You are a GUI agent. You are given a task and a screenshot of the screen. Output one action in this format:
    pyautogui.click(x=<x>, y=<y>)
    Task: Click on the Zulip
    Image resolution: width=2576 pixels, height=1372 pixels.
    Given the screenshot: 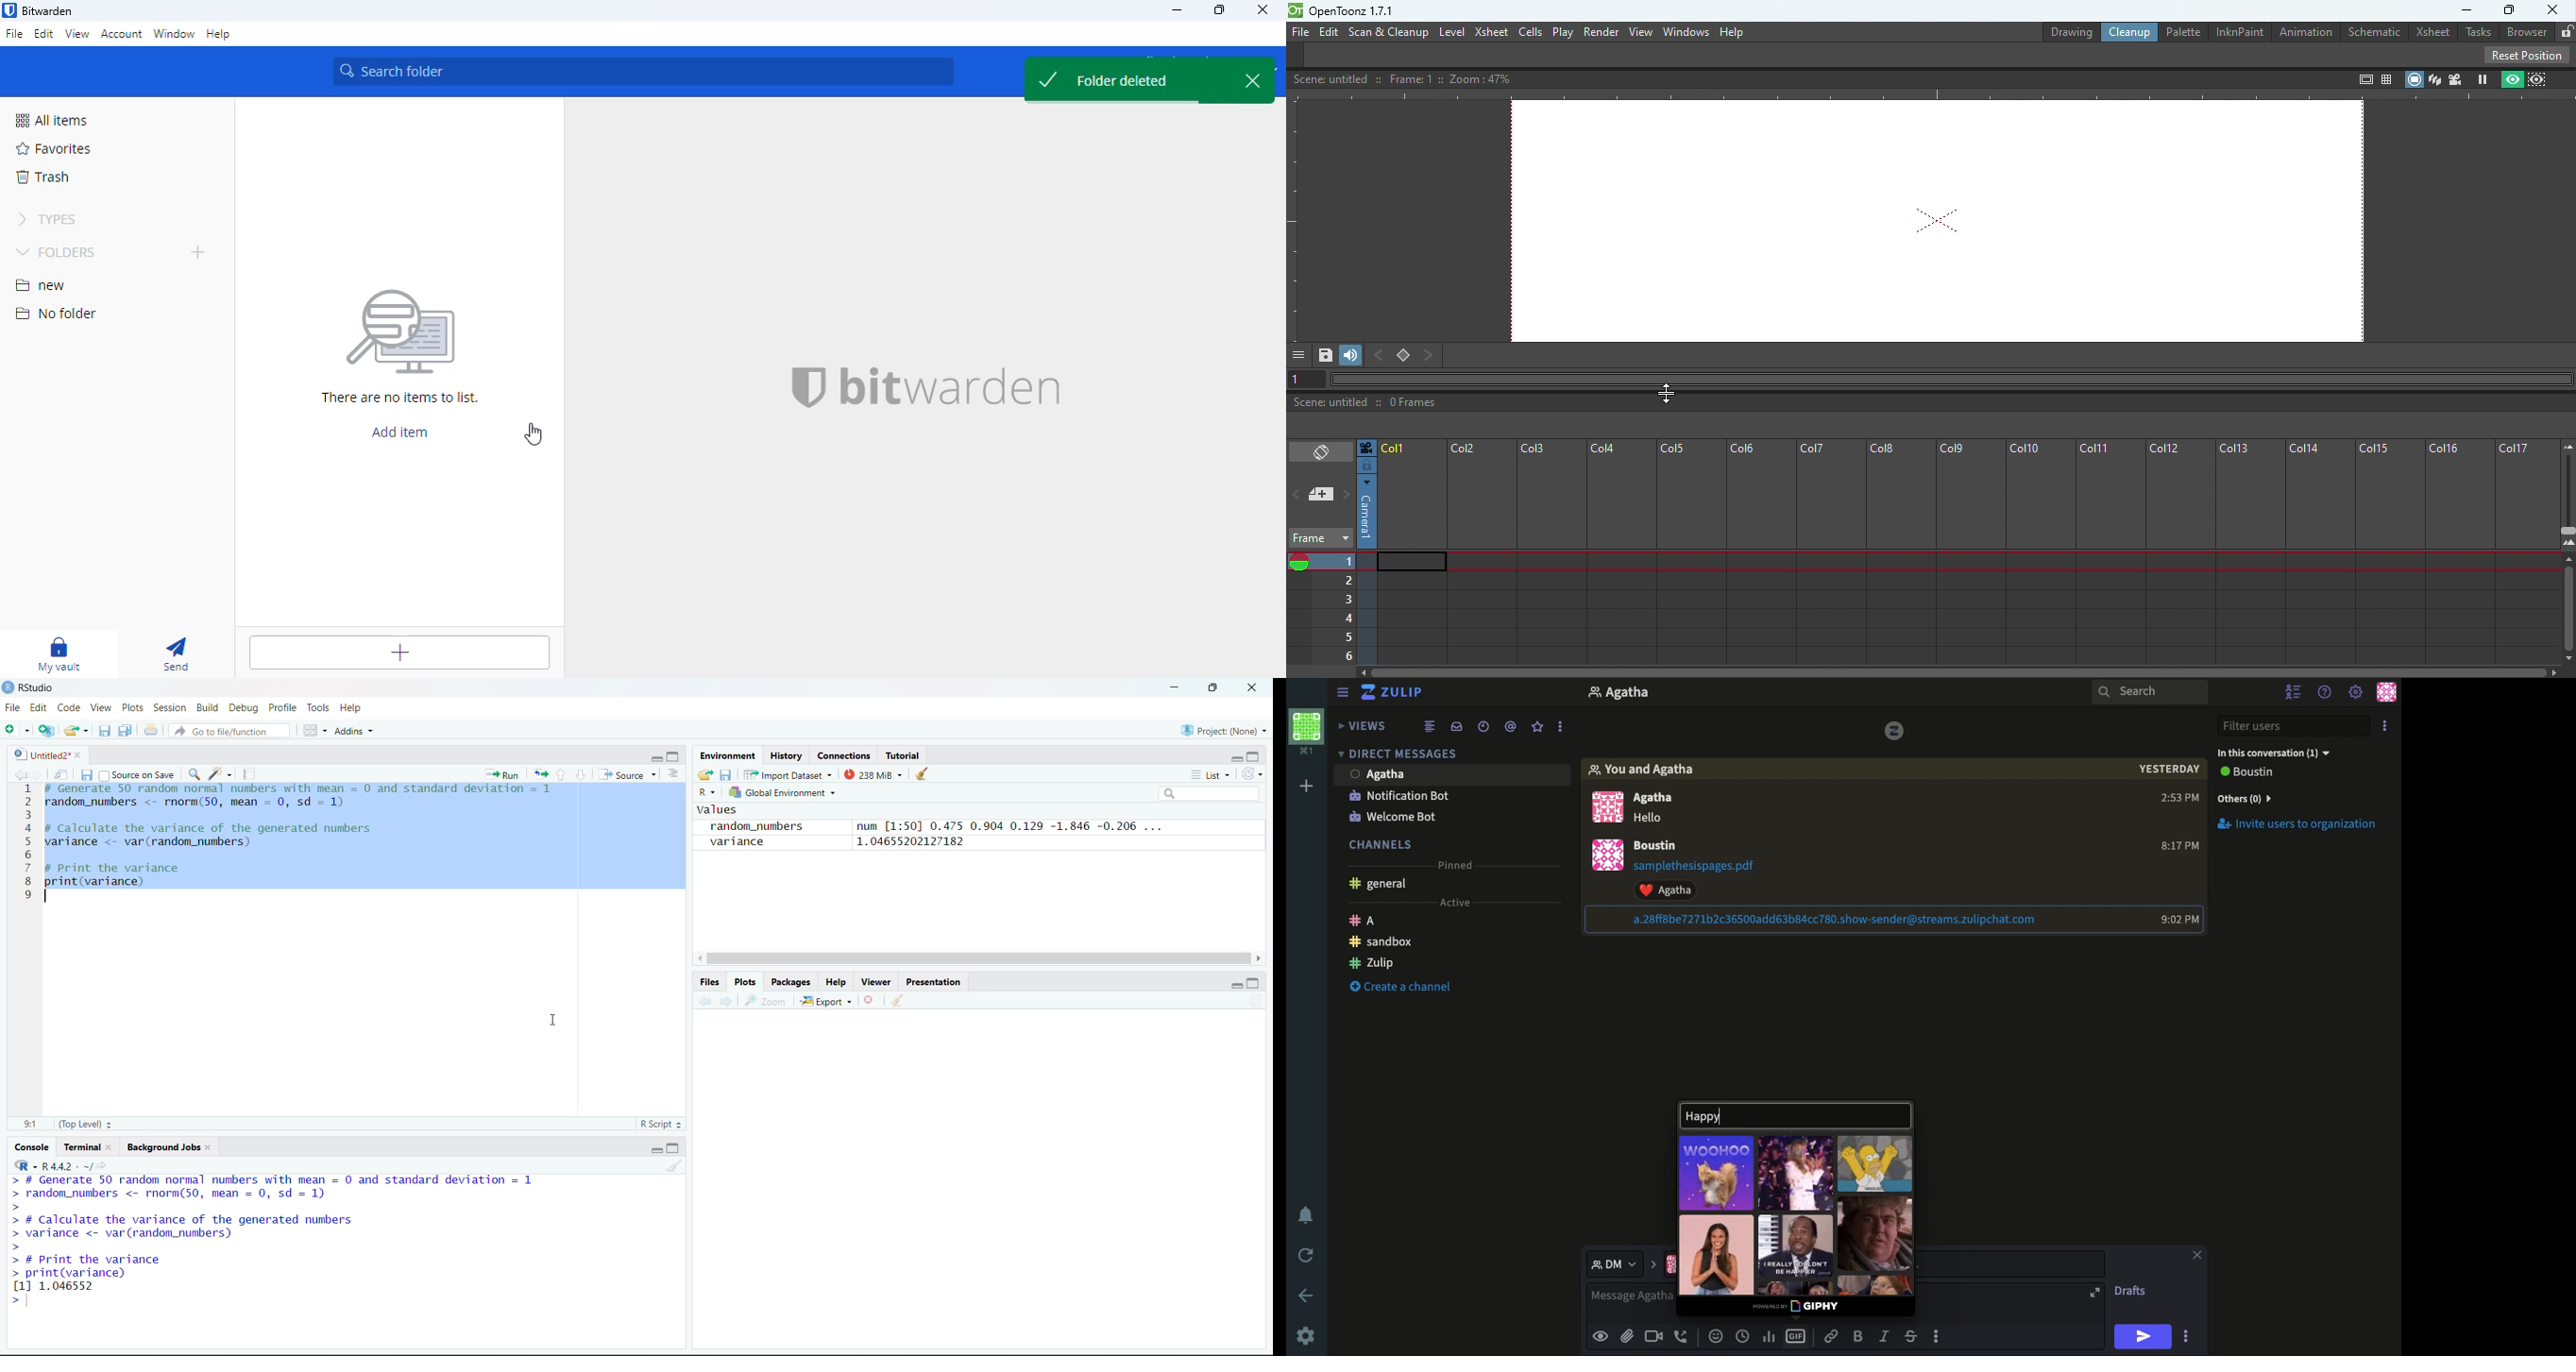 What is the action you would take?
    pyautogui.click(x=1399, y=692)
    